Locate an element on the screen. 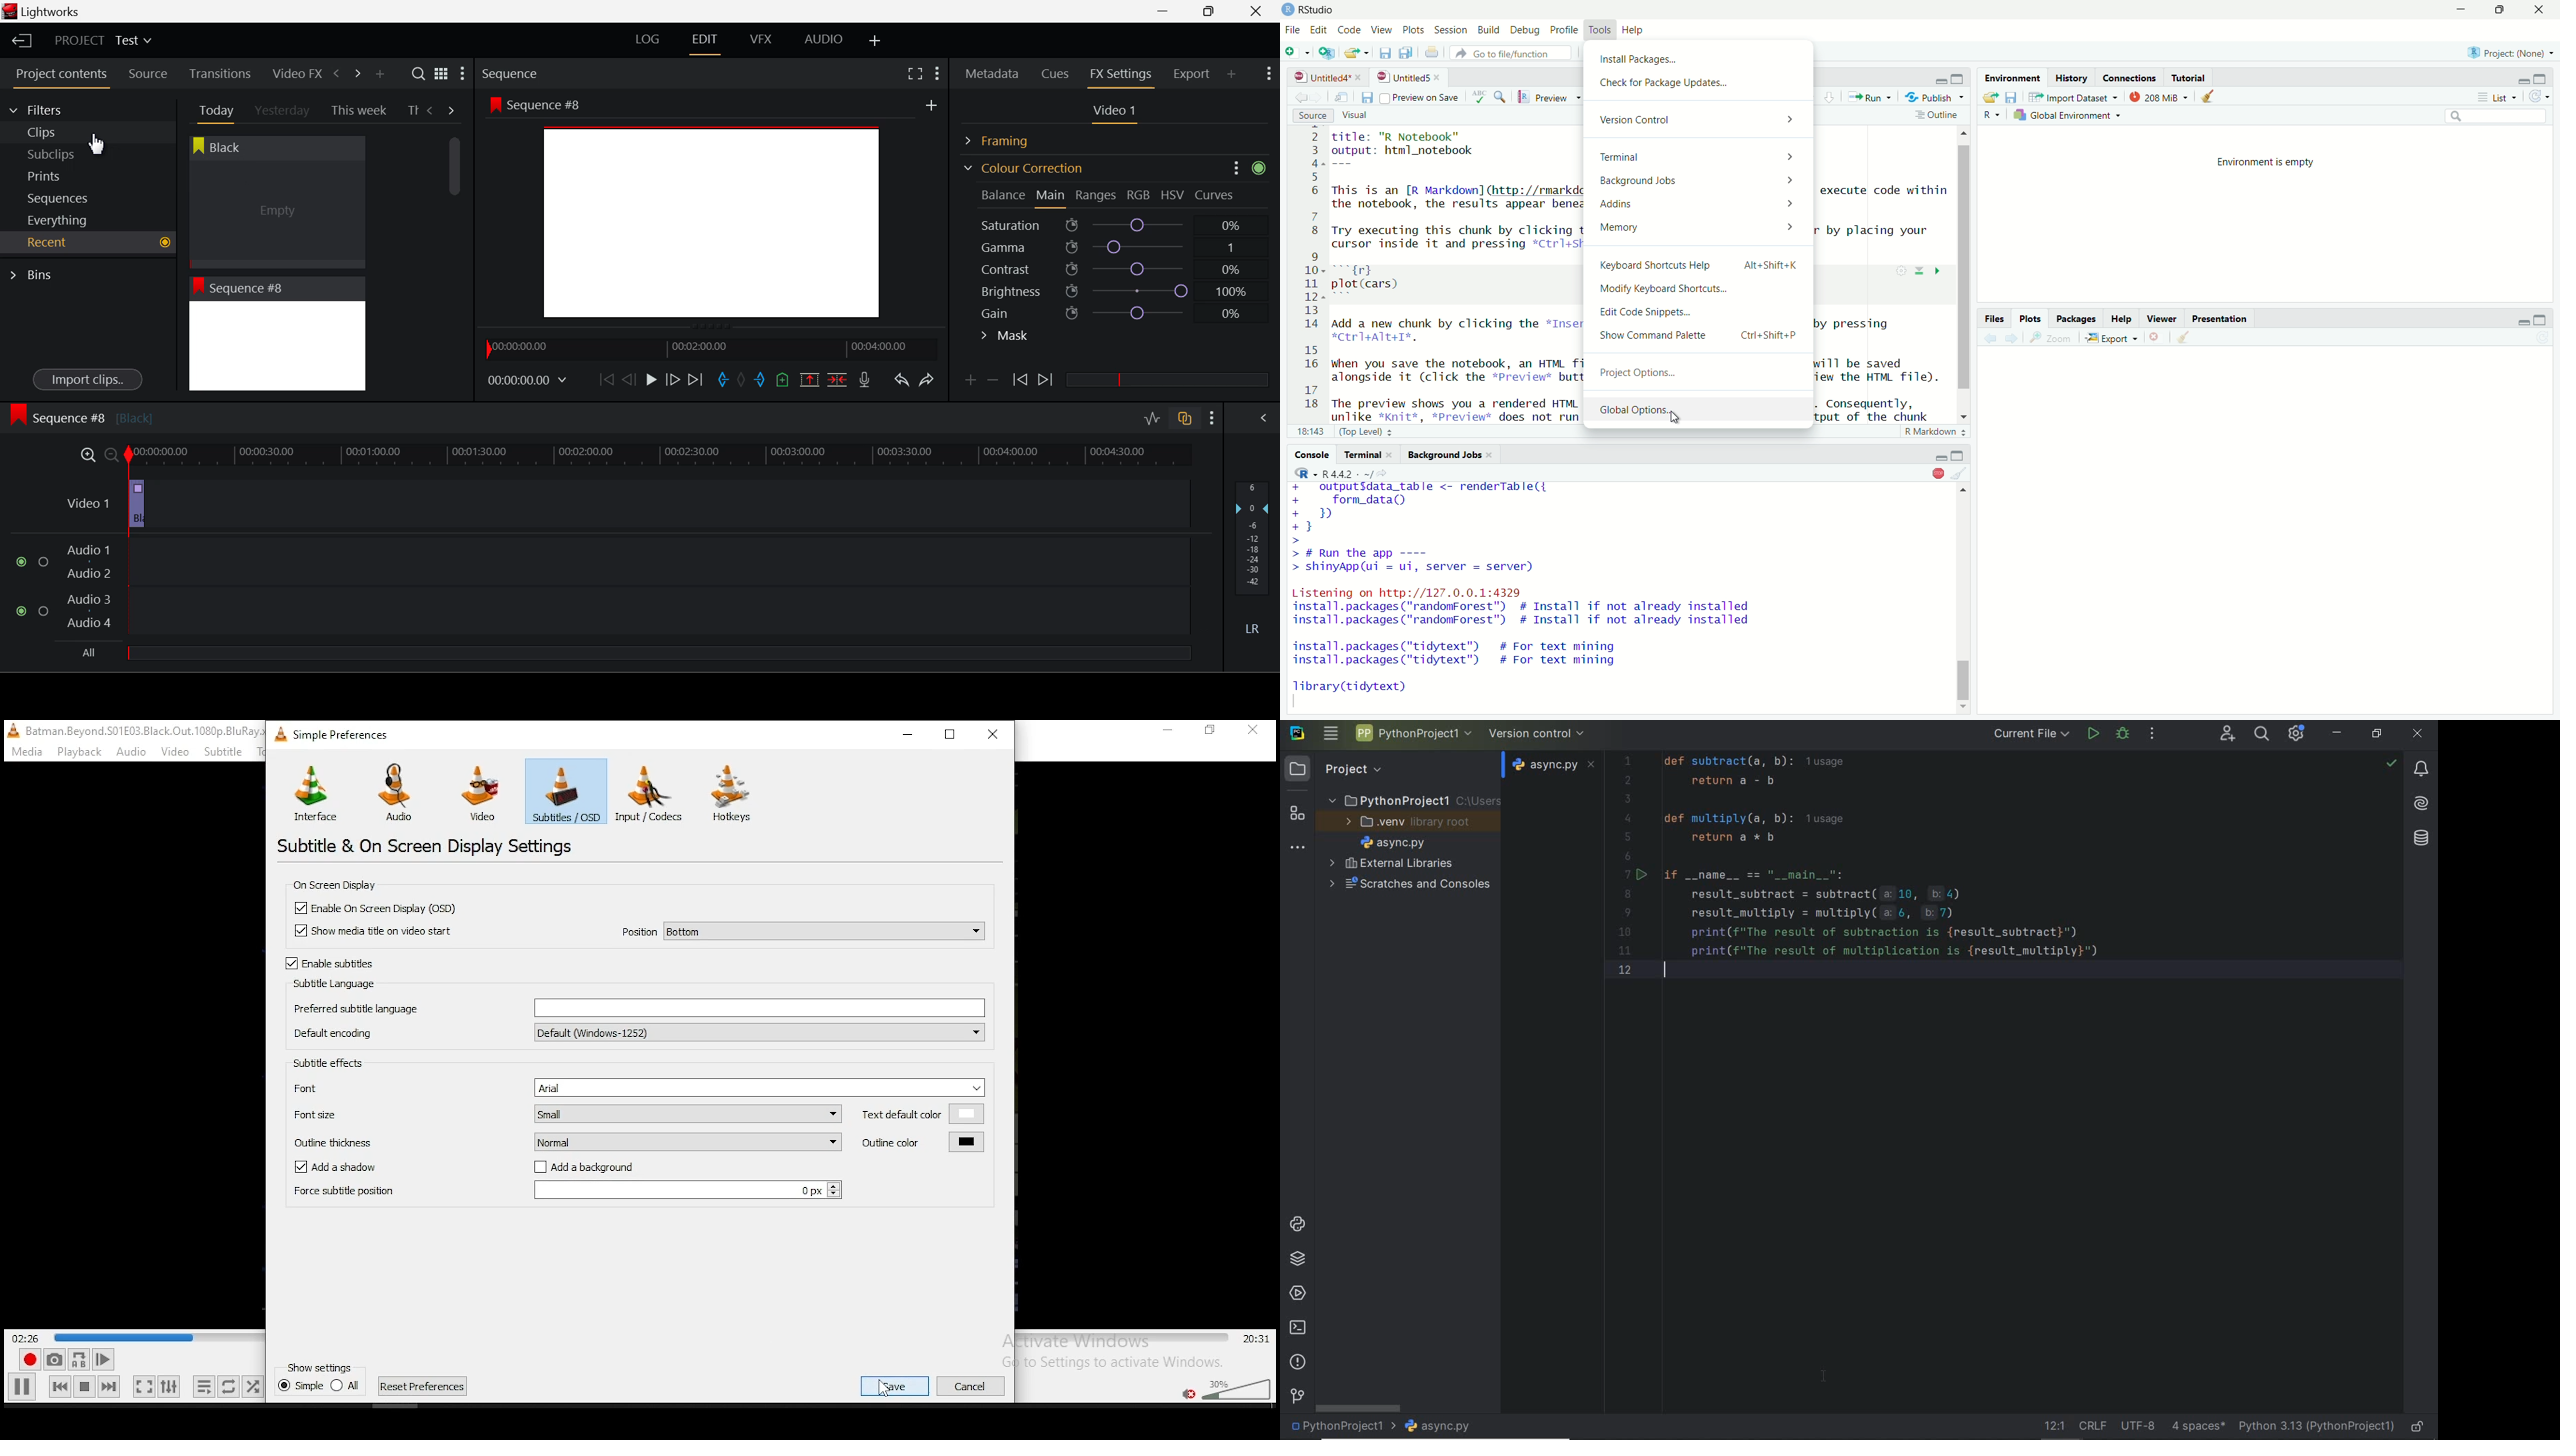 This screenshot has width=2576, height=1456. Global Options. is located at coordinates (1696, 411).